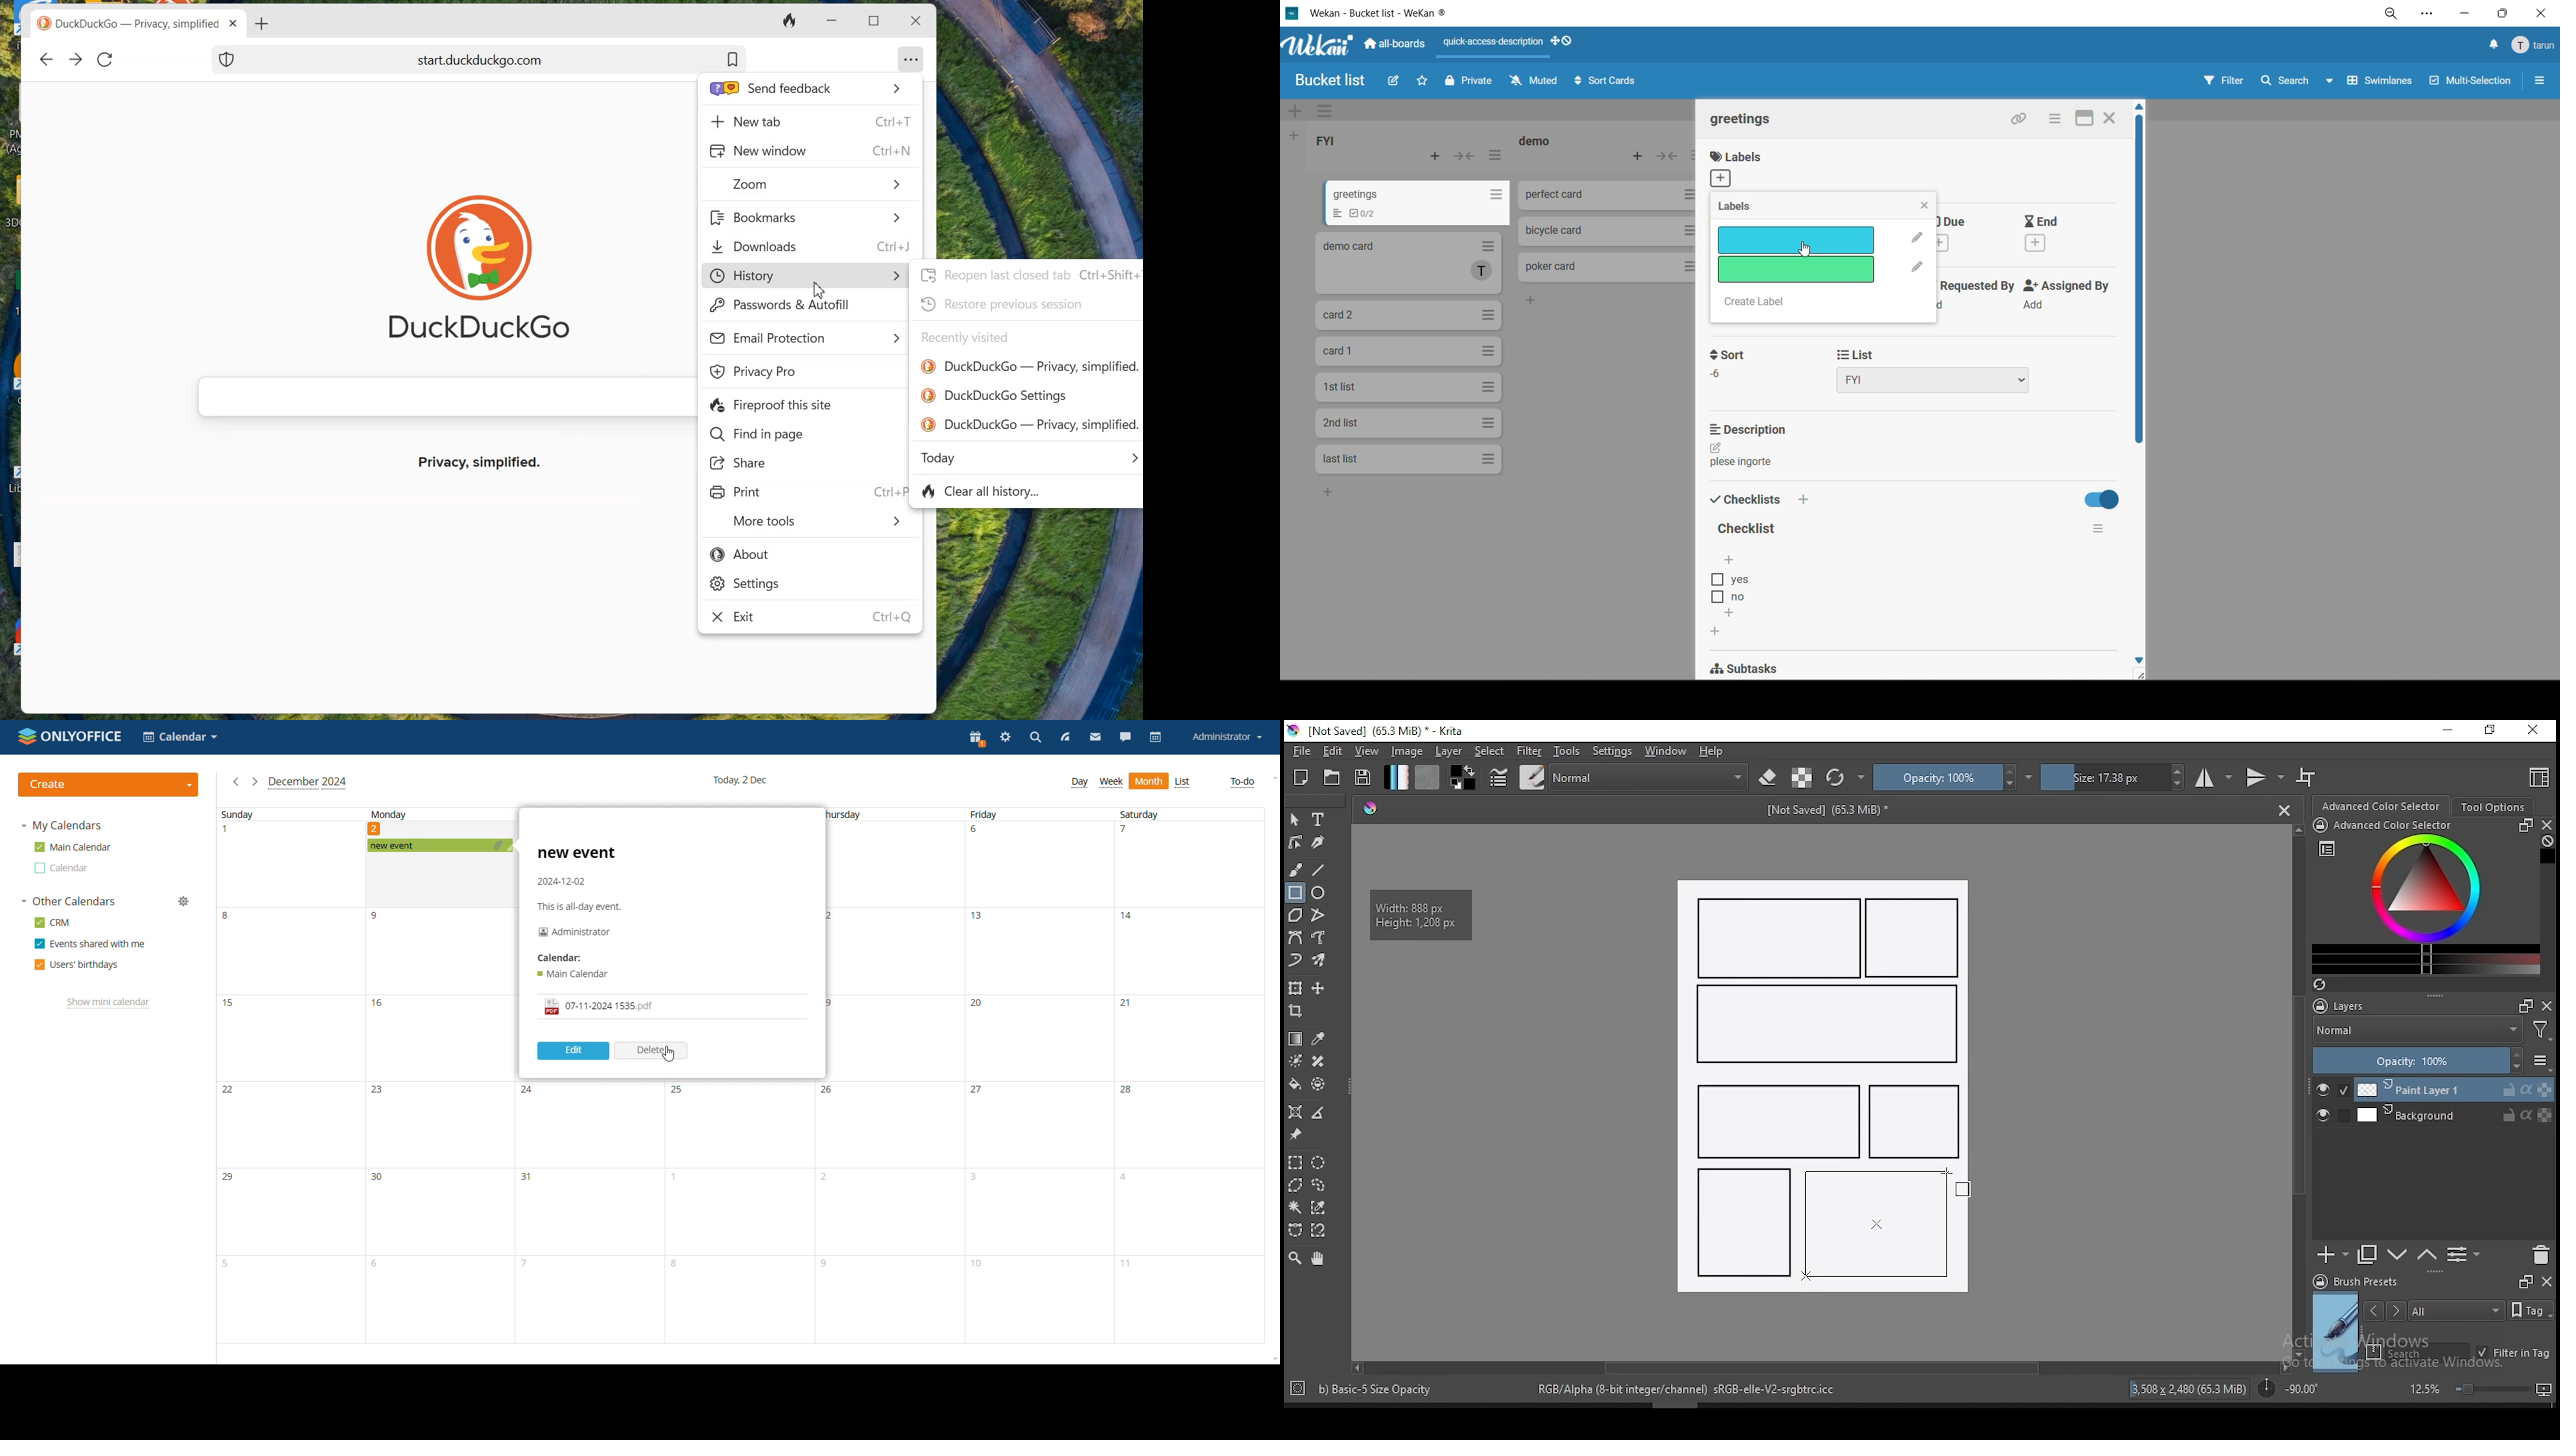 The height and width of the screenshot is (1456, 2576). I want to click on select shapes tool, so click(1295, 819).